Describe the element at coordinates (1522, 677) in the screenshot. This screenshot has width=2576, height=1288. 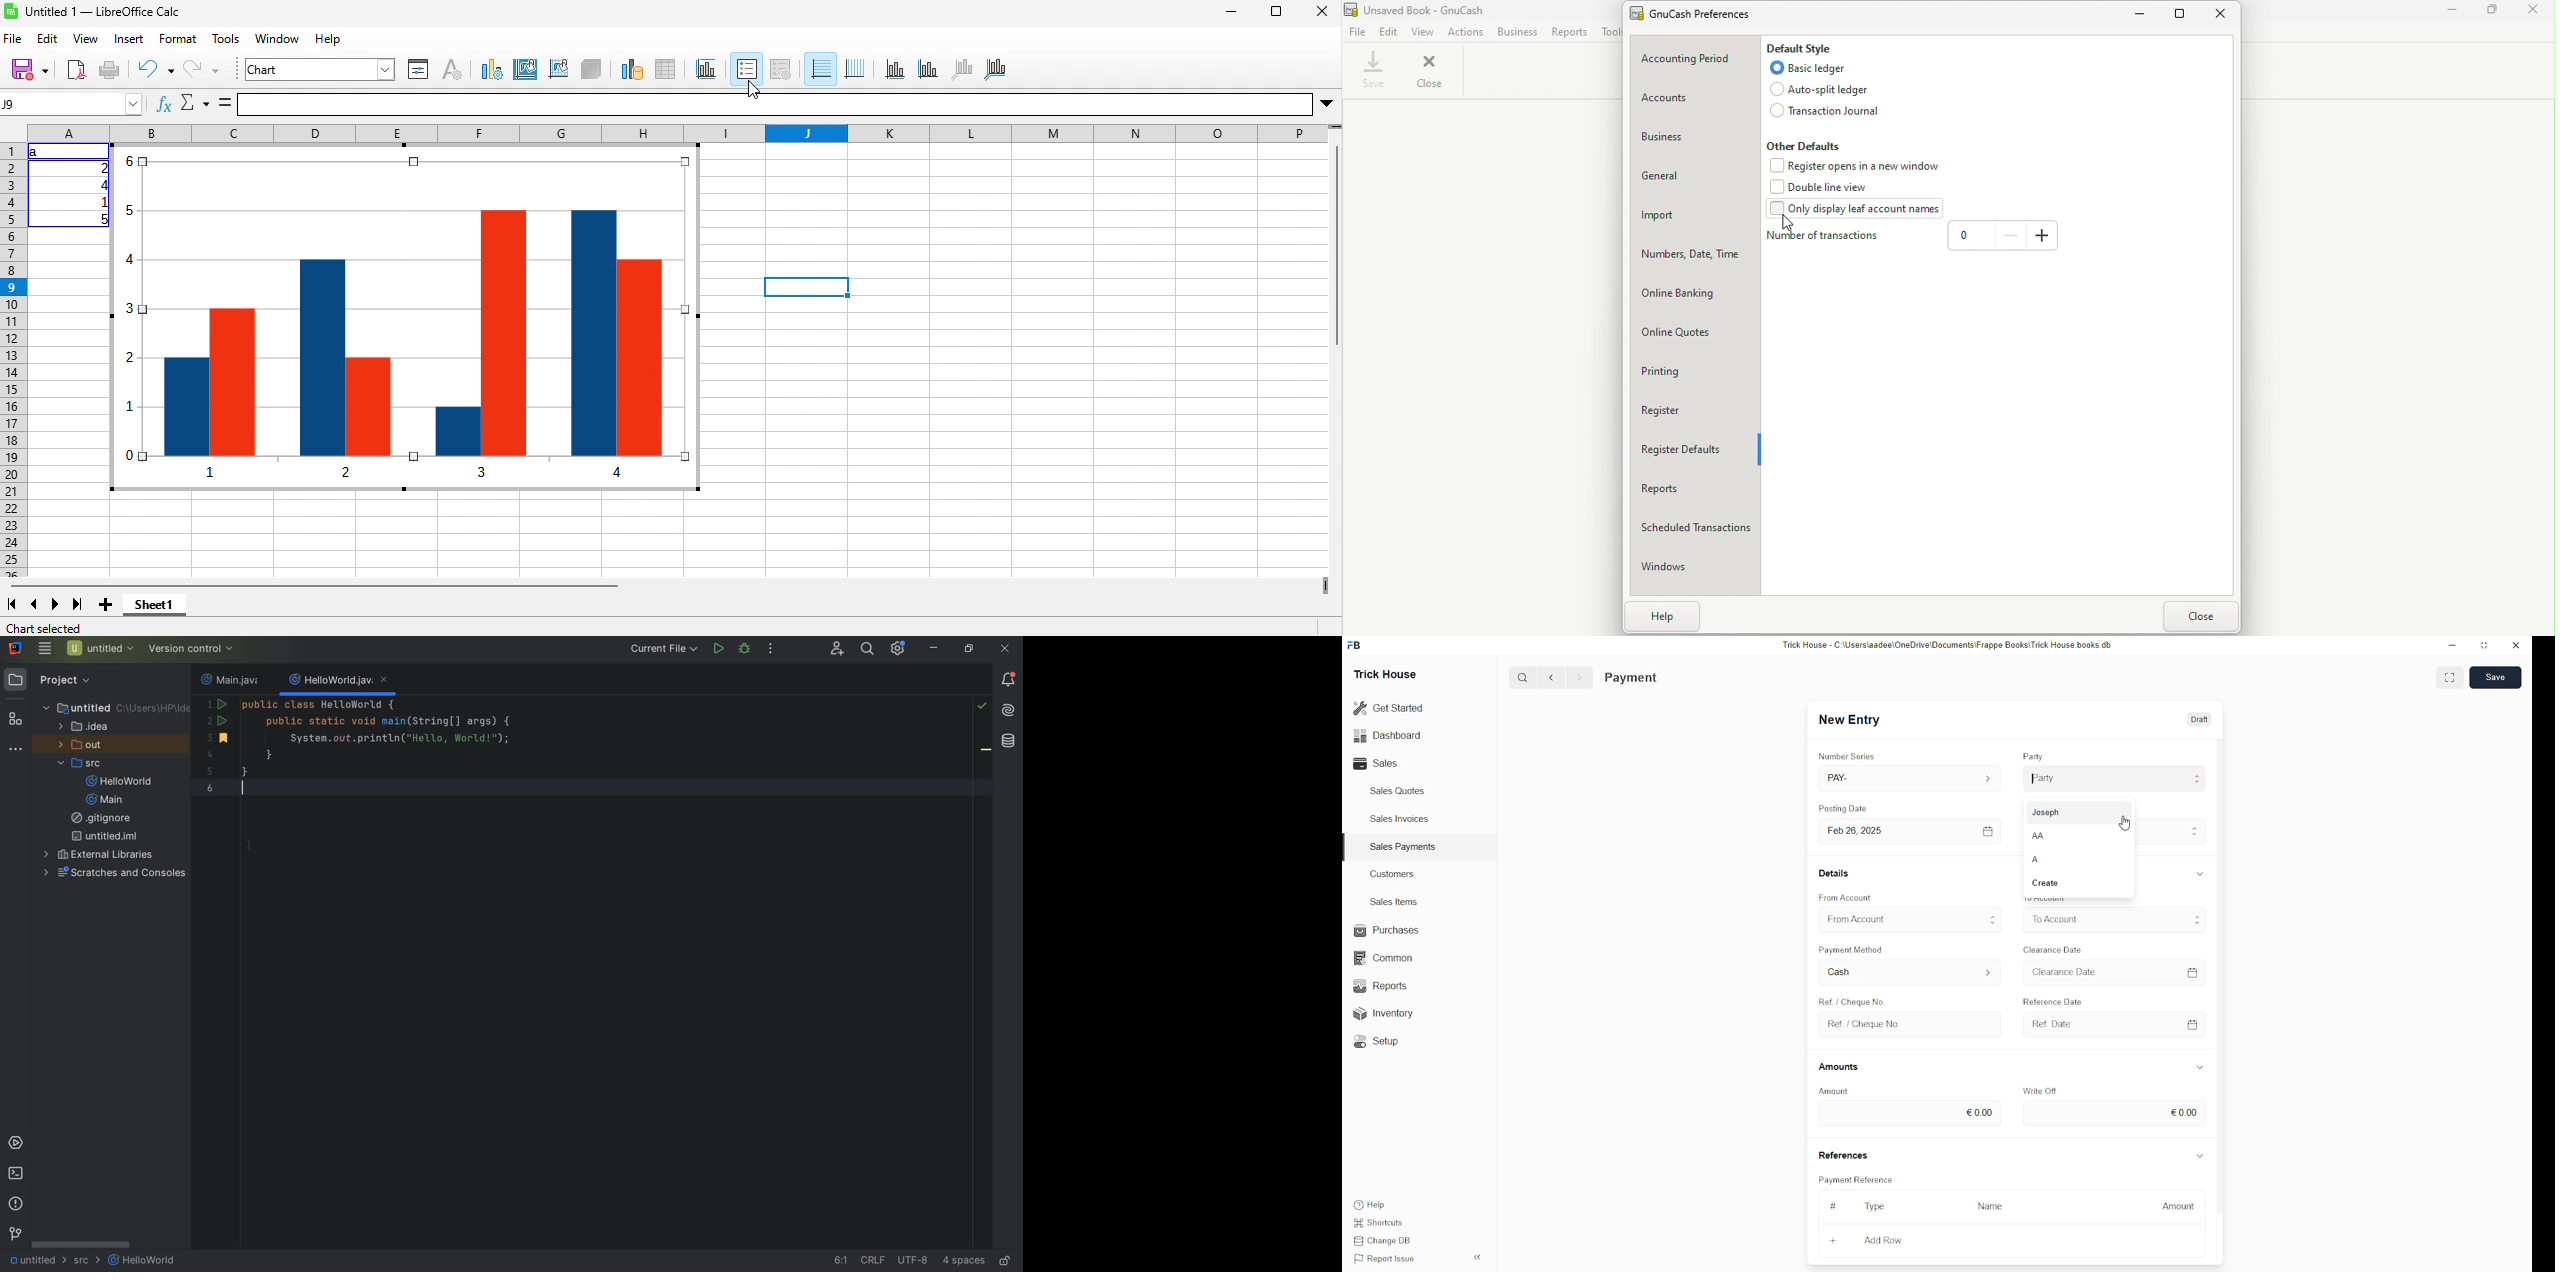
I see `Search` at that location.